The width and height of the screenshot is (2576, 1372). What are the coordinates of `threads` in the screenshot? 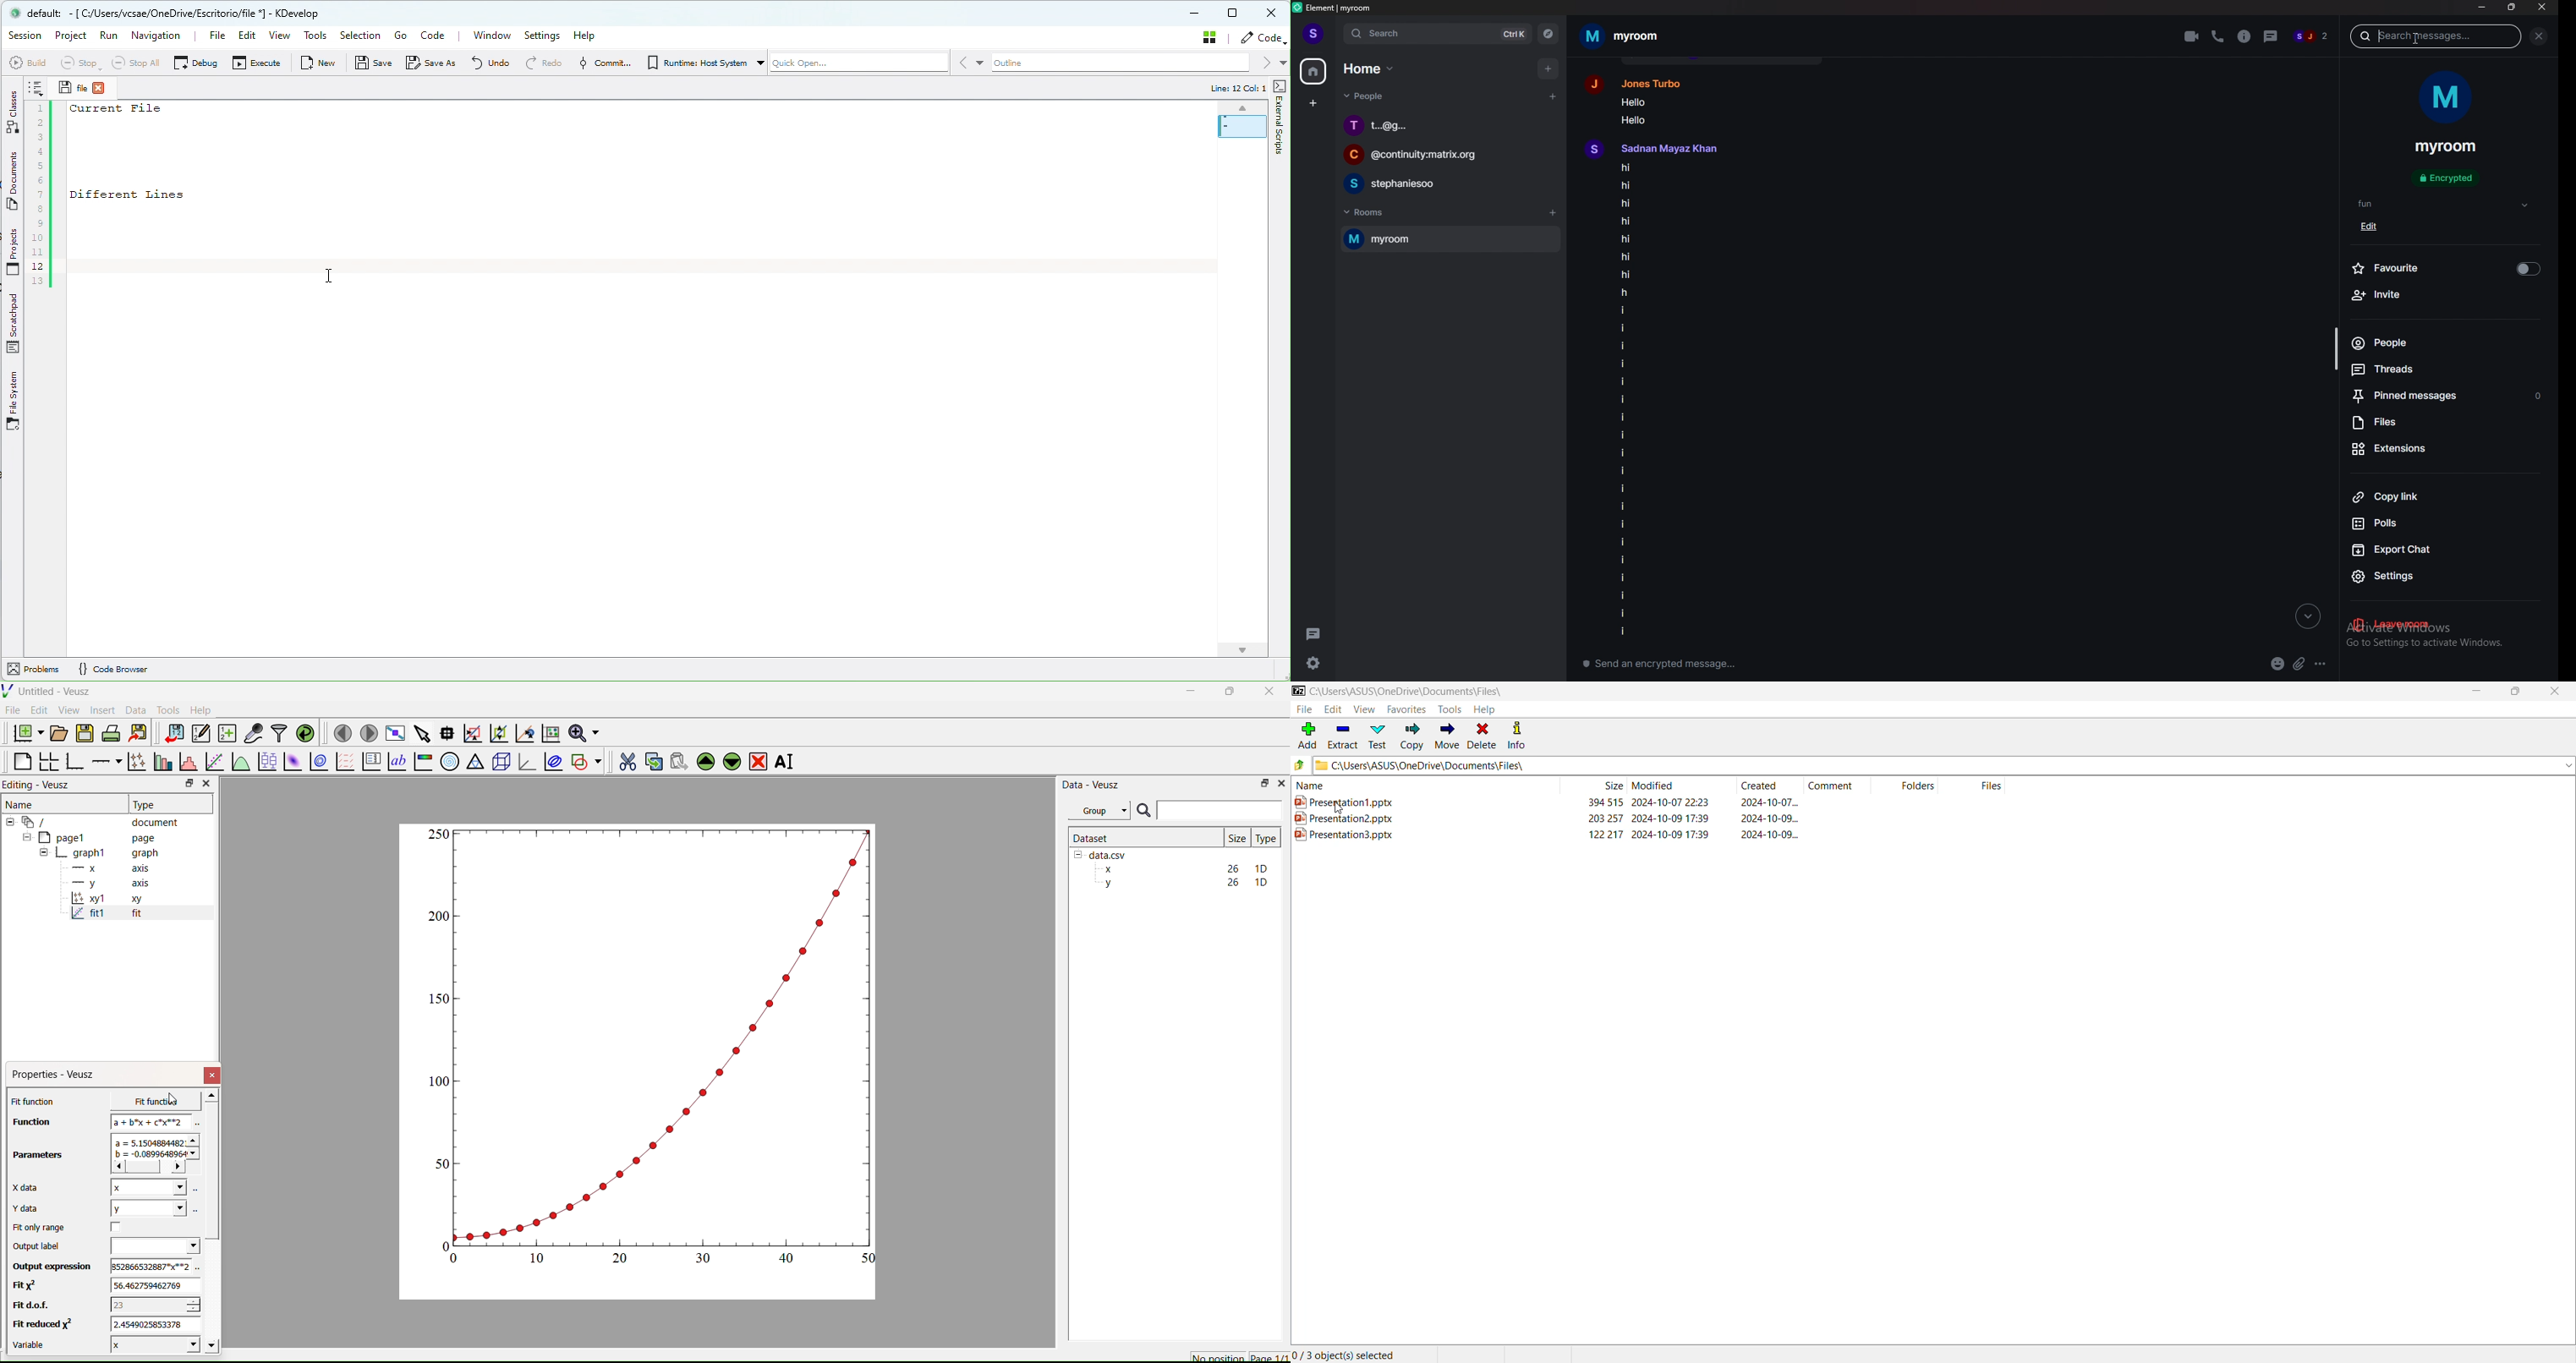 It's located at (2421, 370).